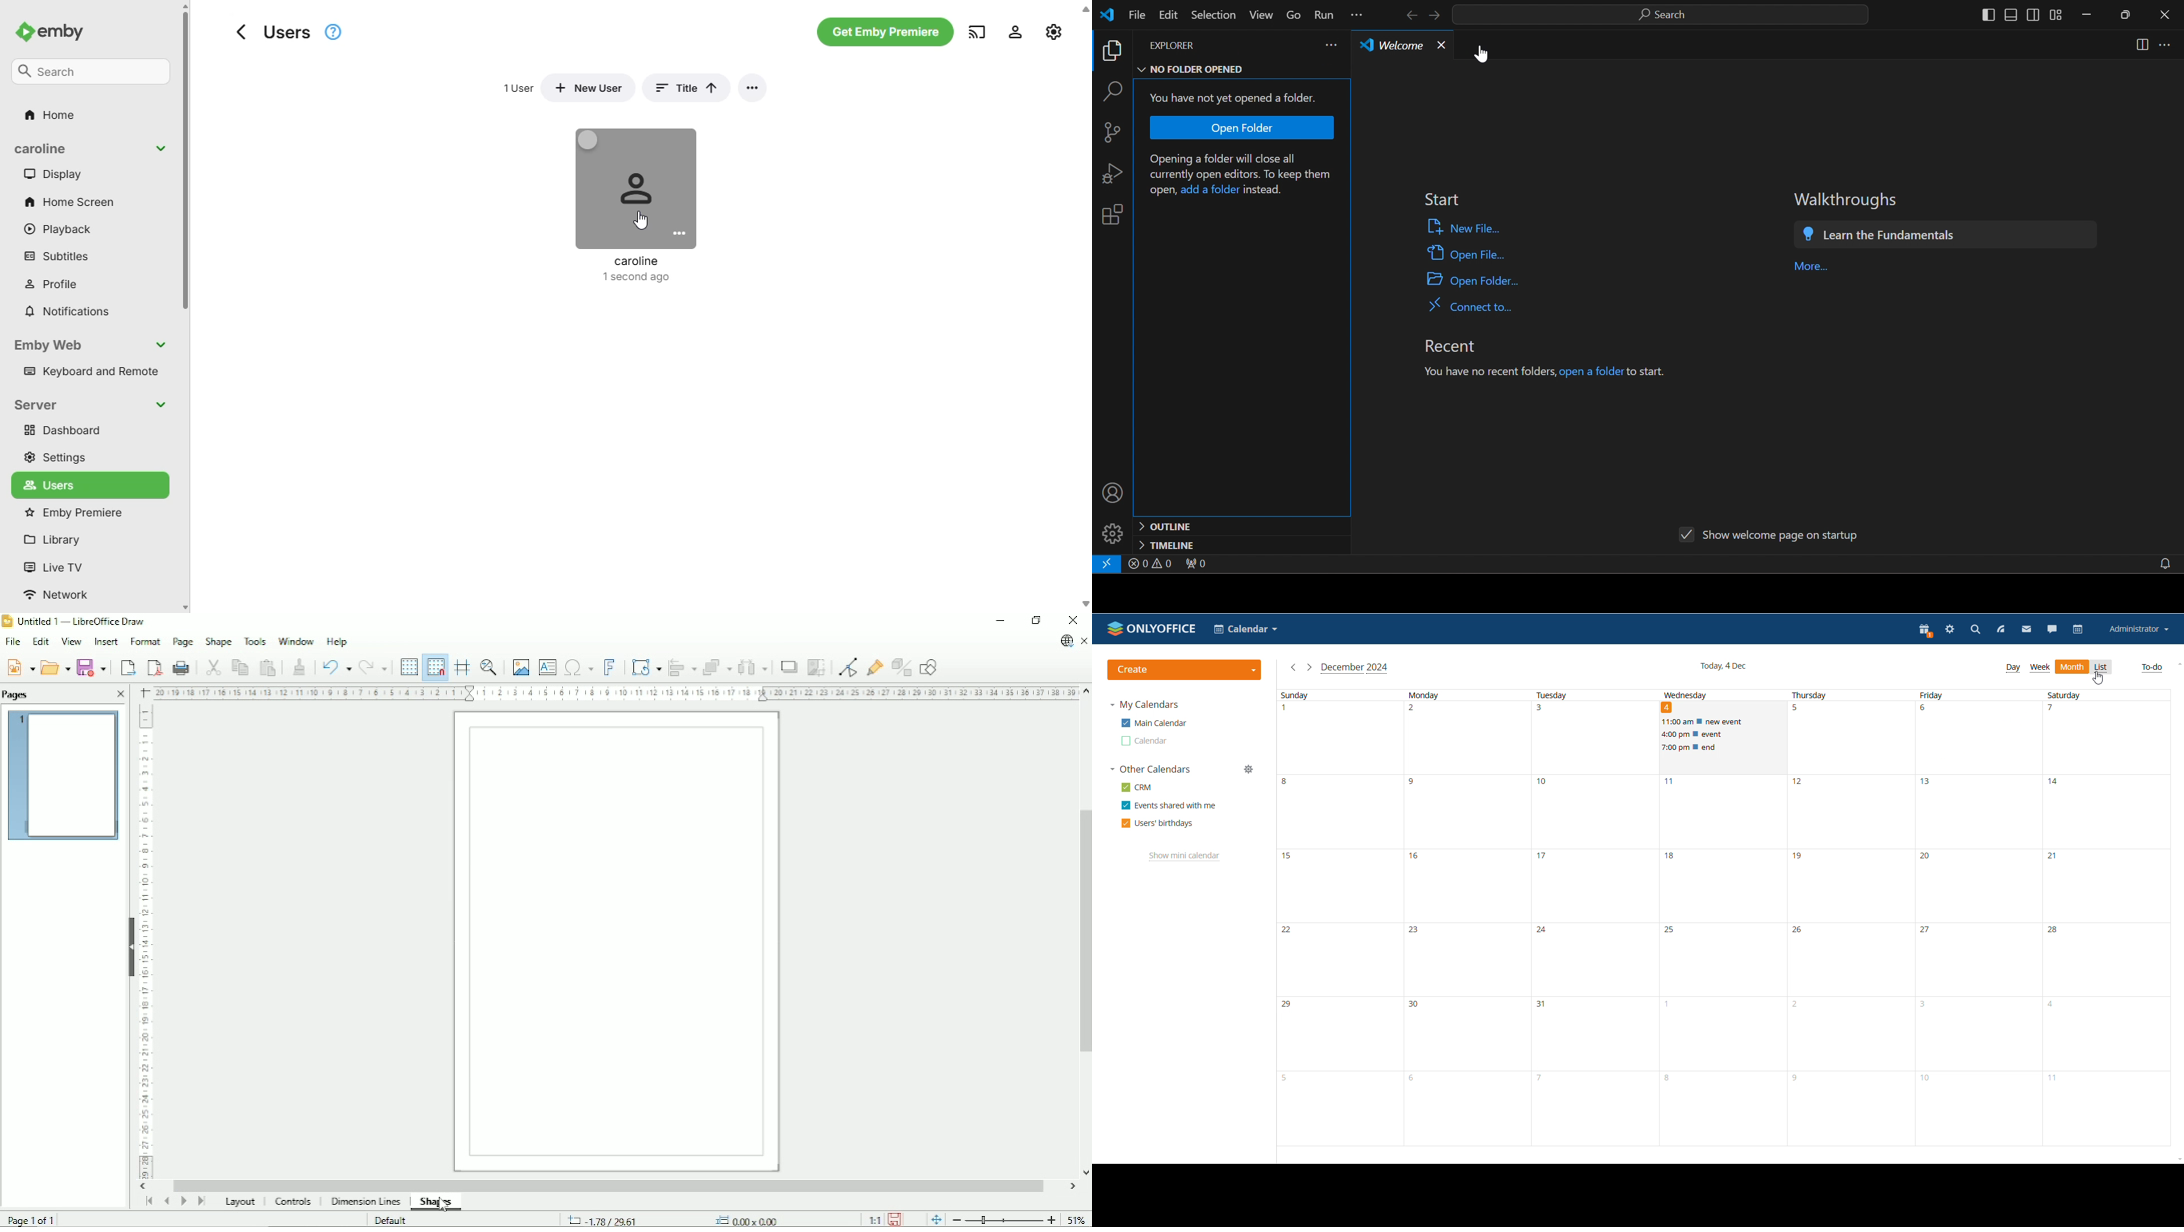 This screenshot has width=2184, height=1232. I want to click on Vertical scrollbar, so click(1085, 931).